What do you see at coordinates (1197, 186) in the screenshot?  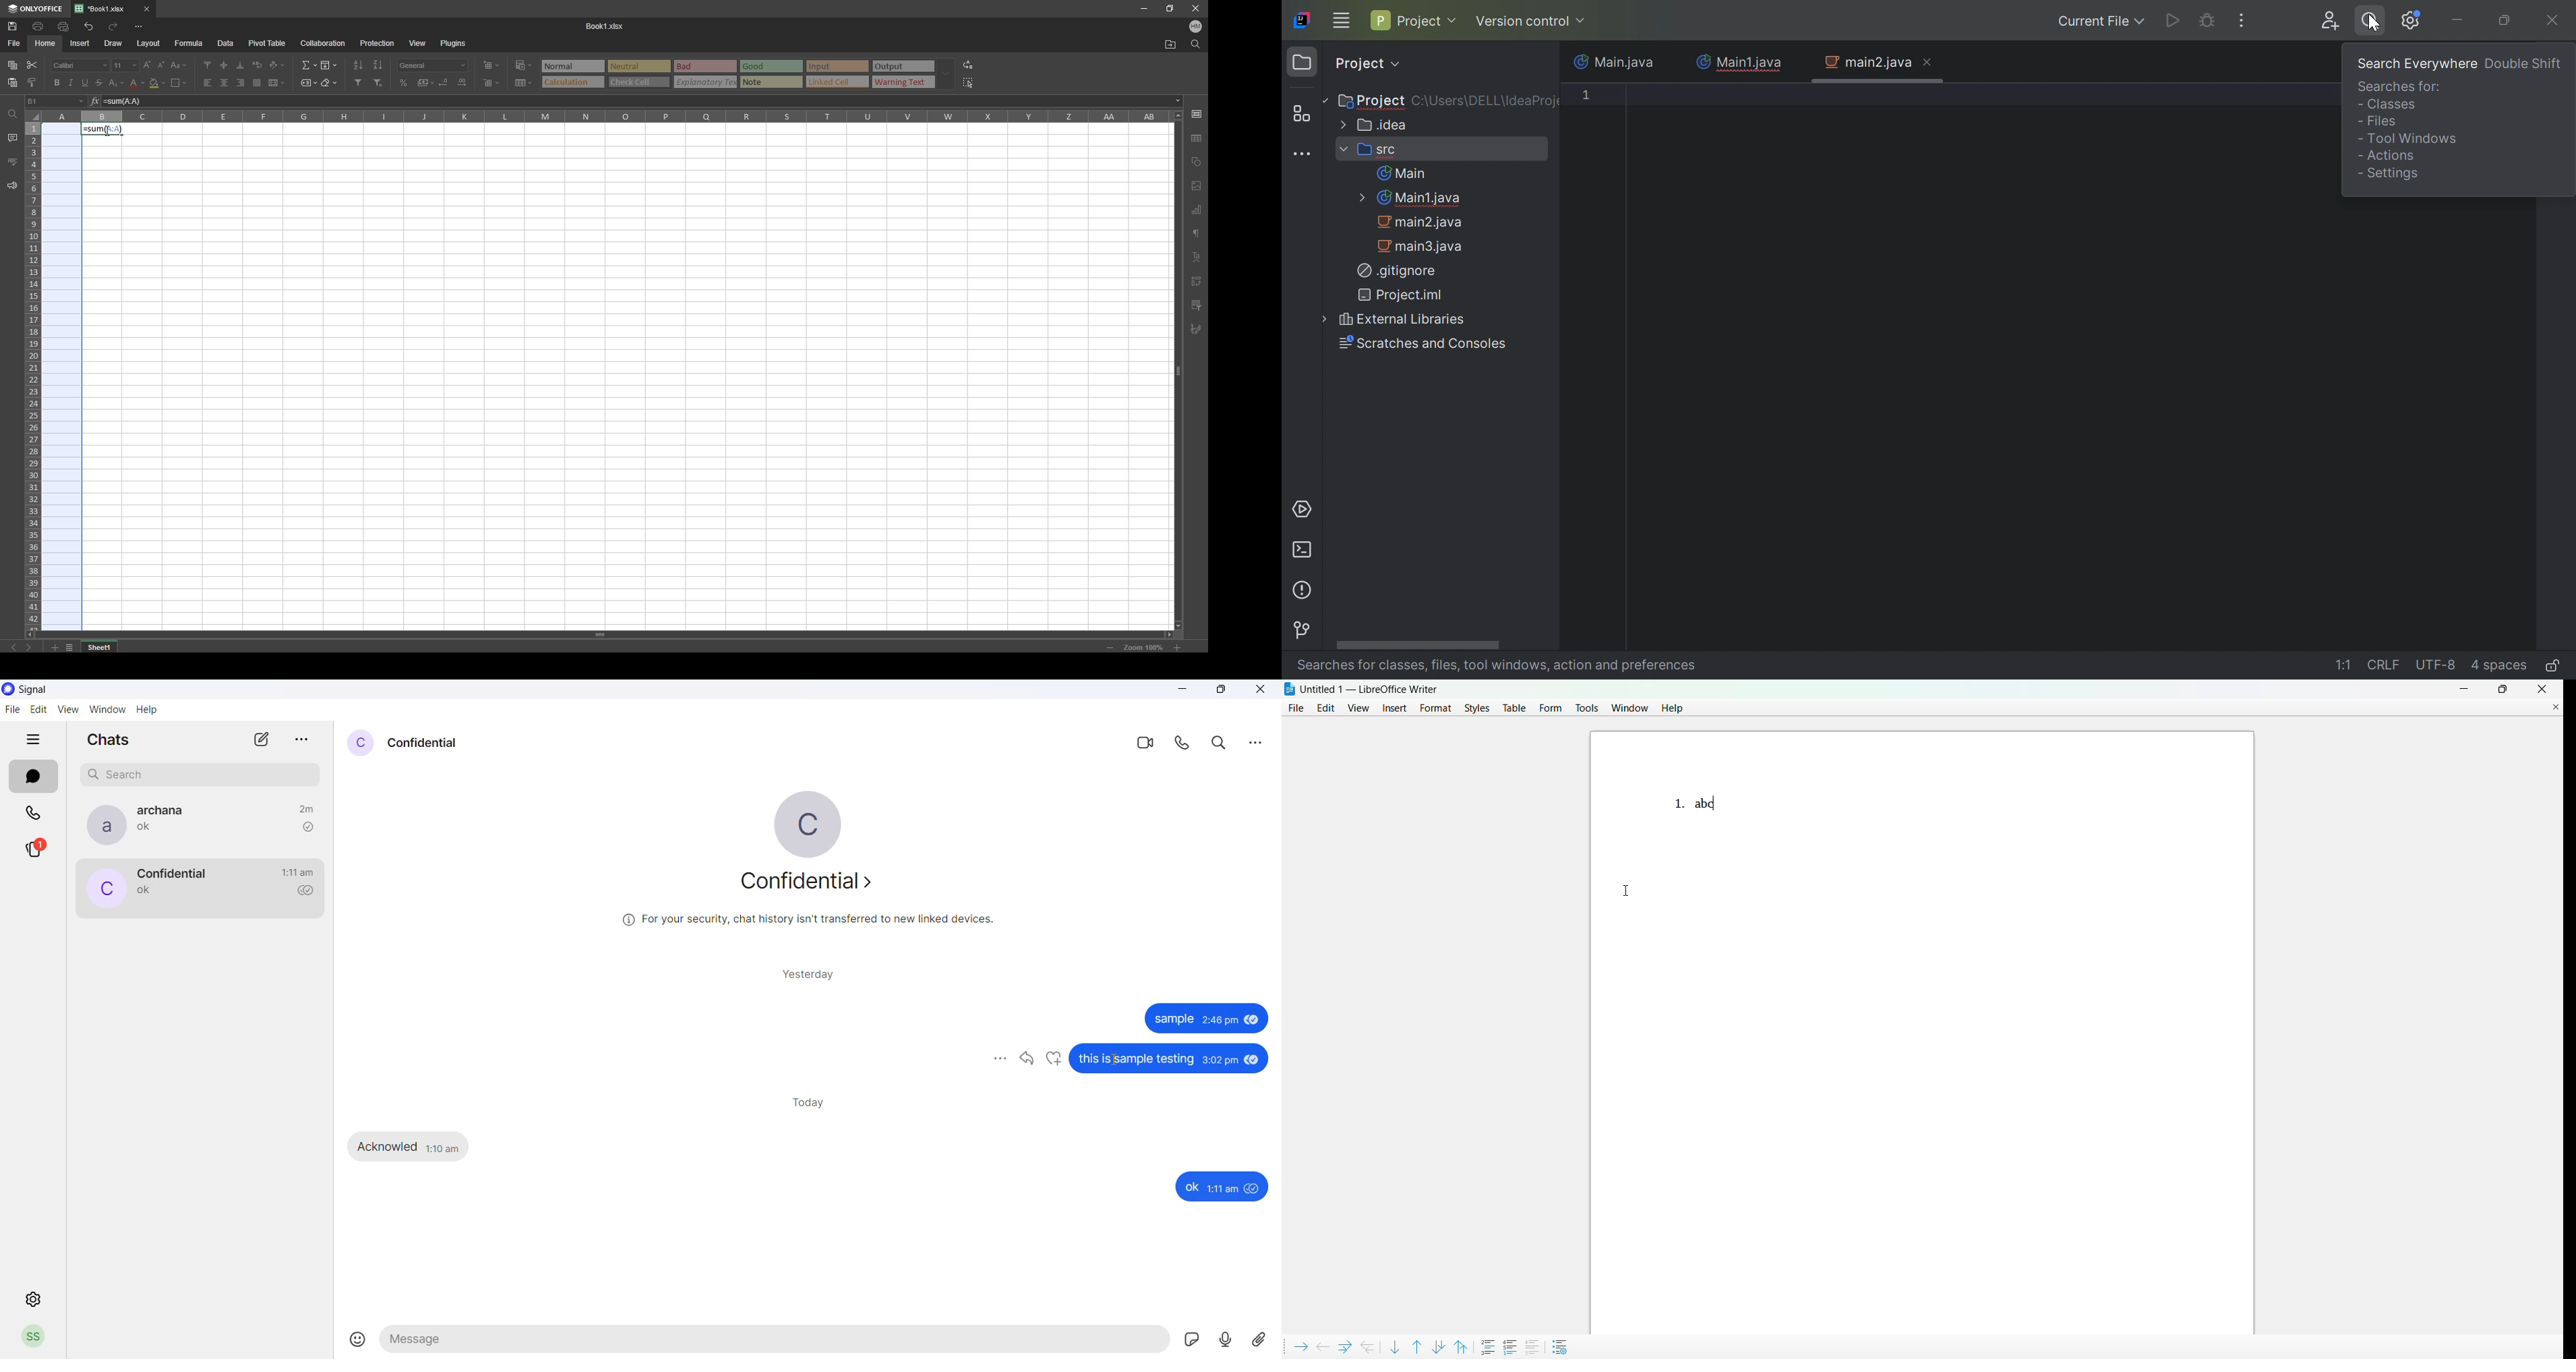 I see `photos` at bounding box center [1197, 186].